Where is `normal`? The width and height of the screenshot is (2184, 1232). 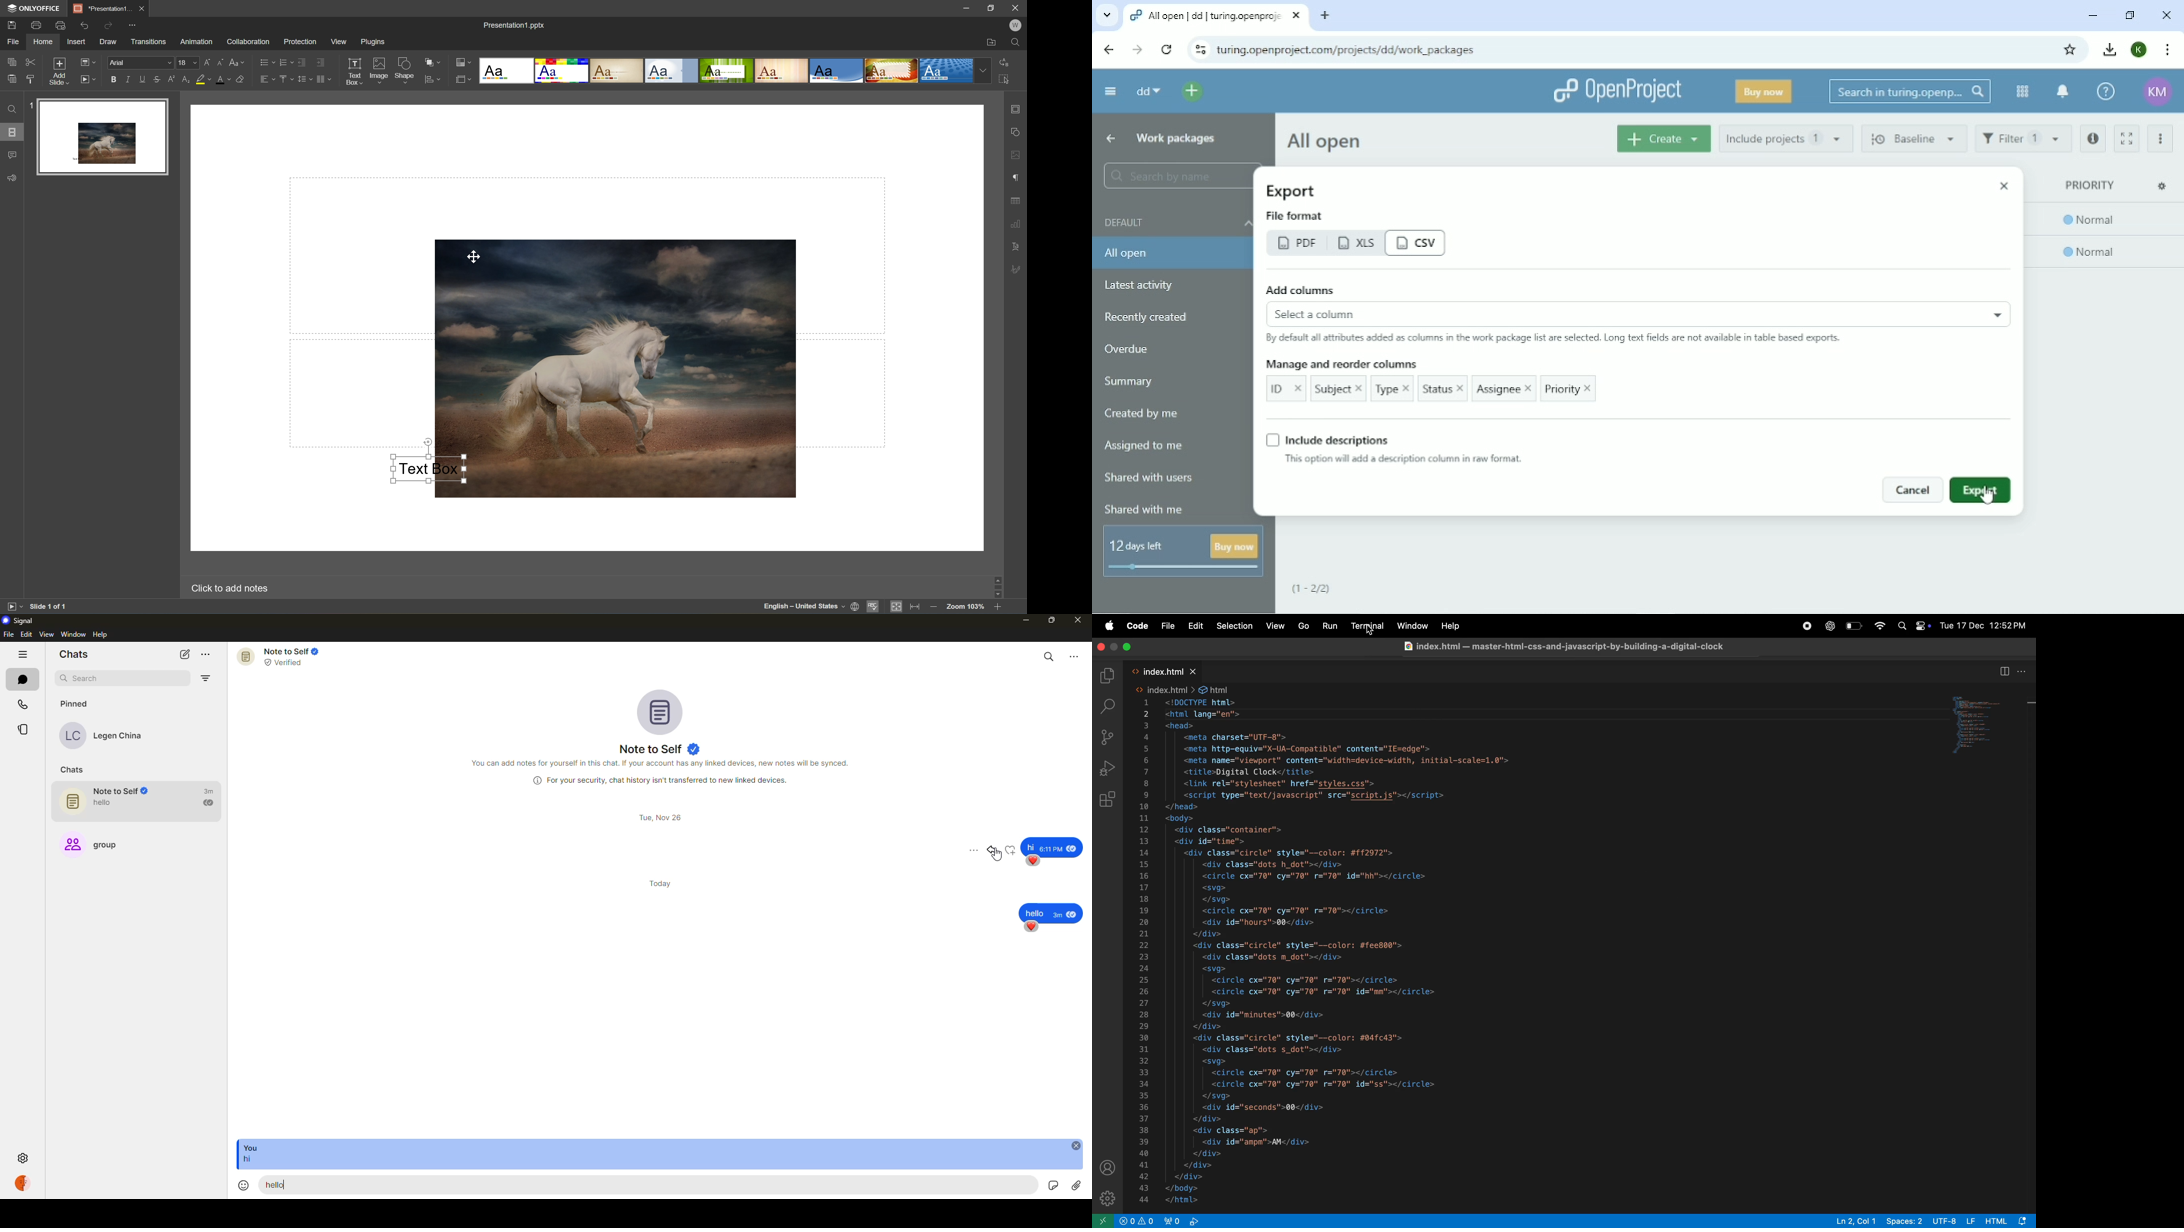
normal is located at coordinates (2101, 220).